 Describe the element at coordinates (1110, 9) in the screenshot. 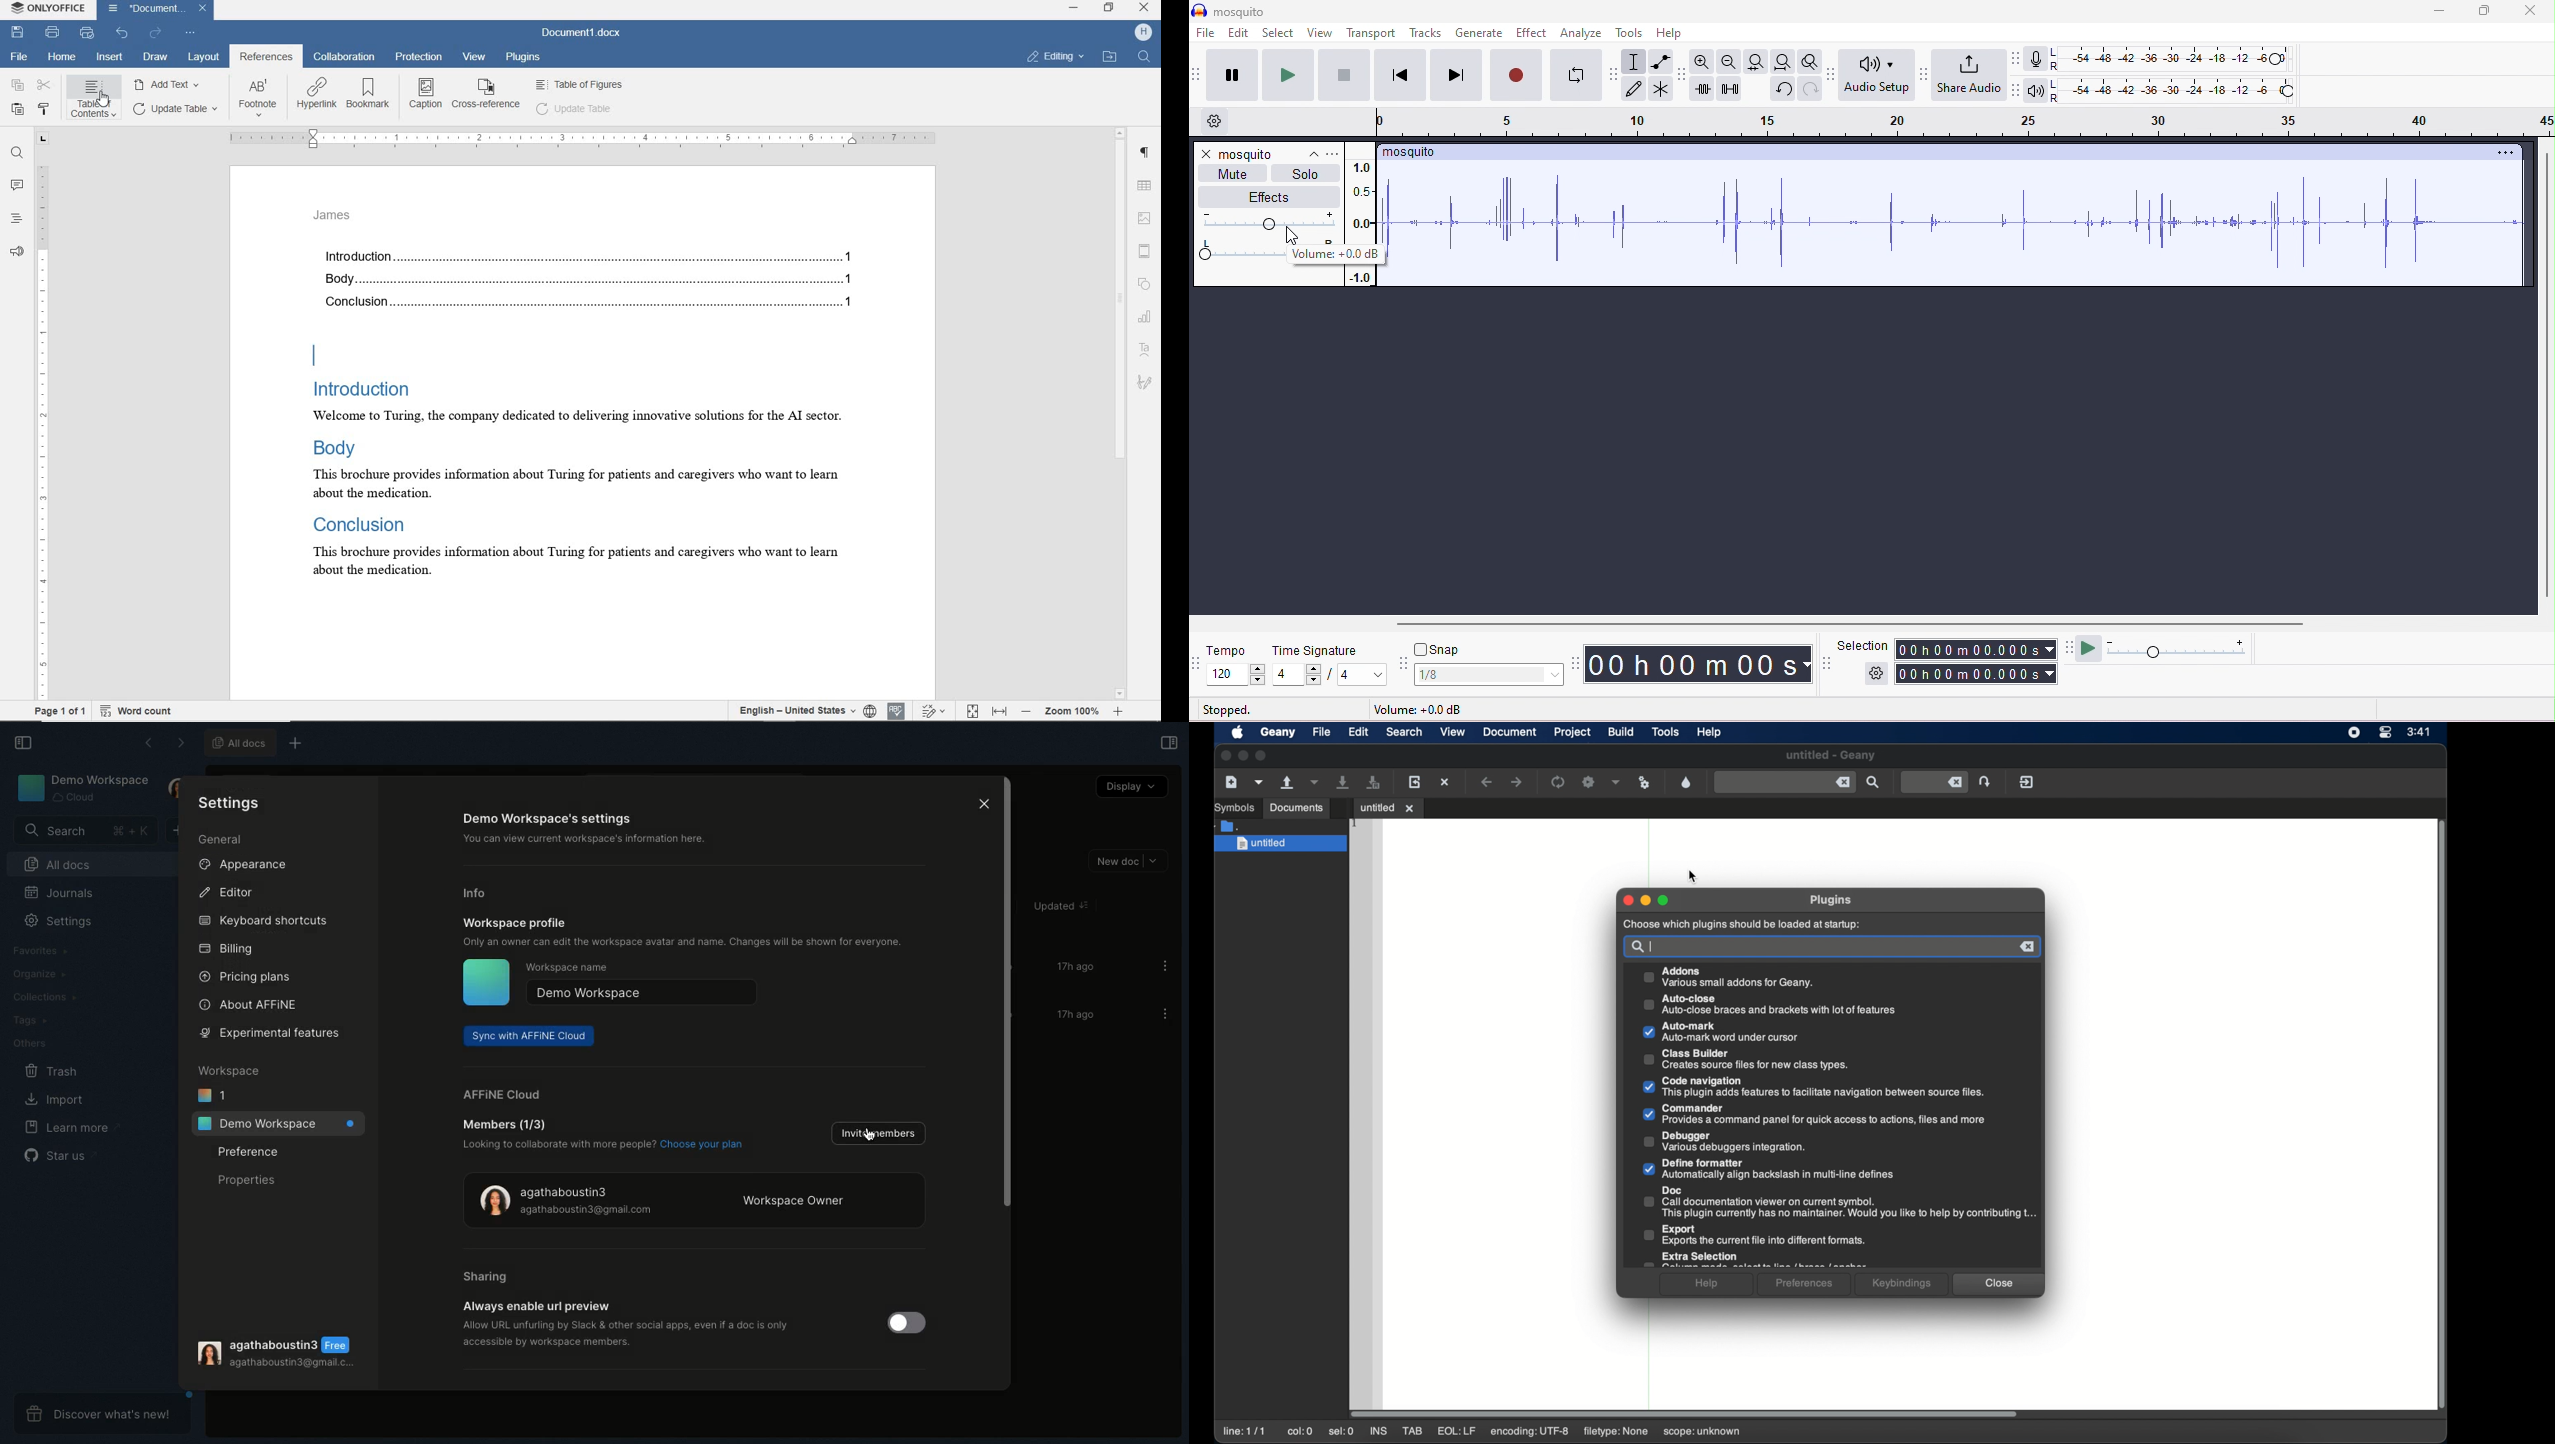

I see `restore down` at that location.